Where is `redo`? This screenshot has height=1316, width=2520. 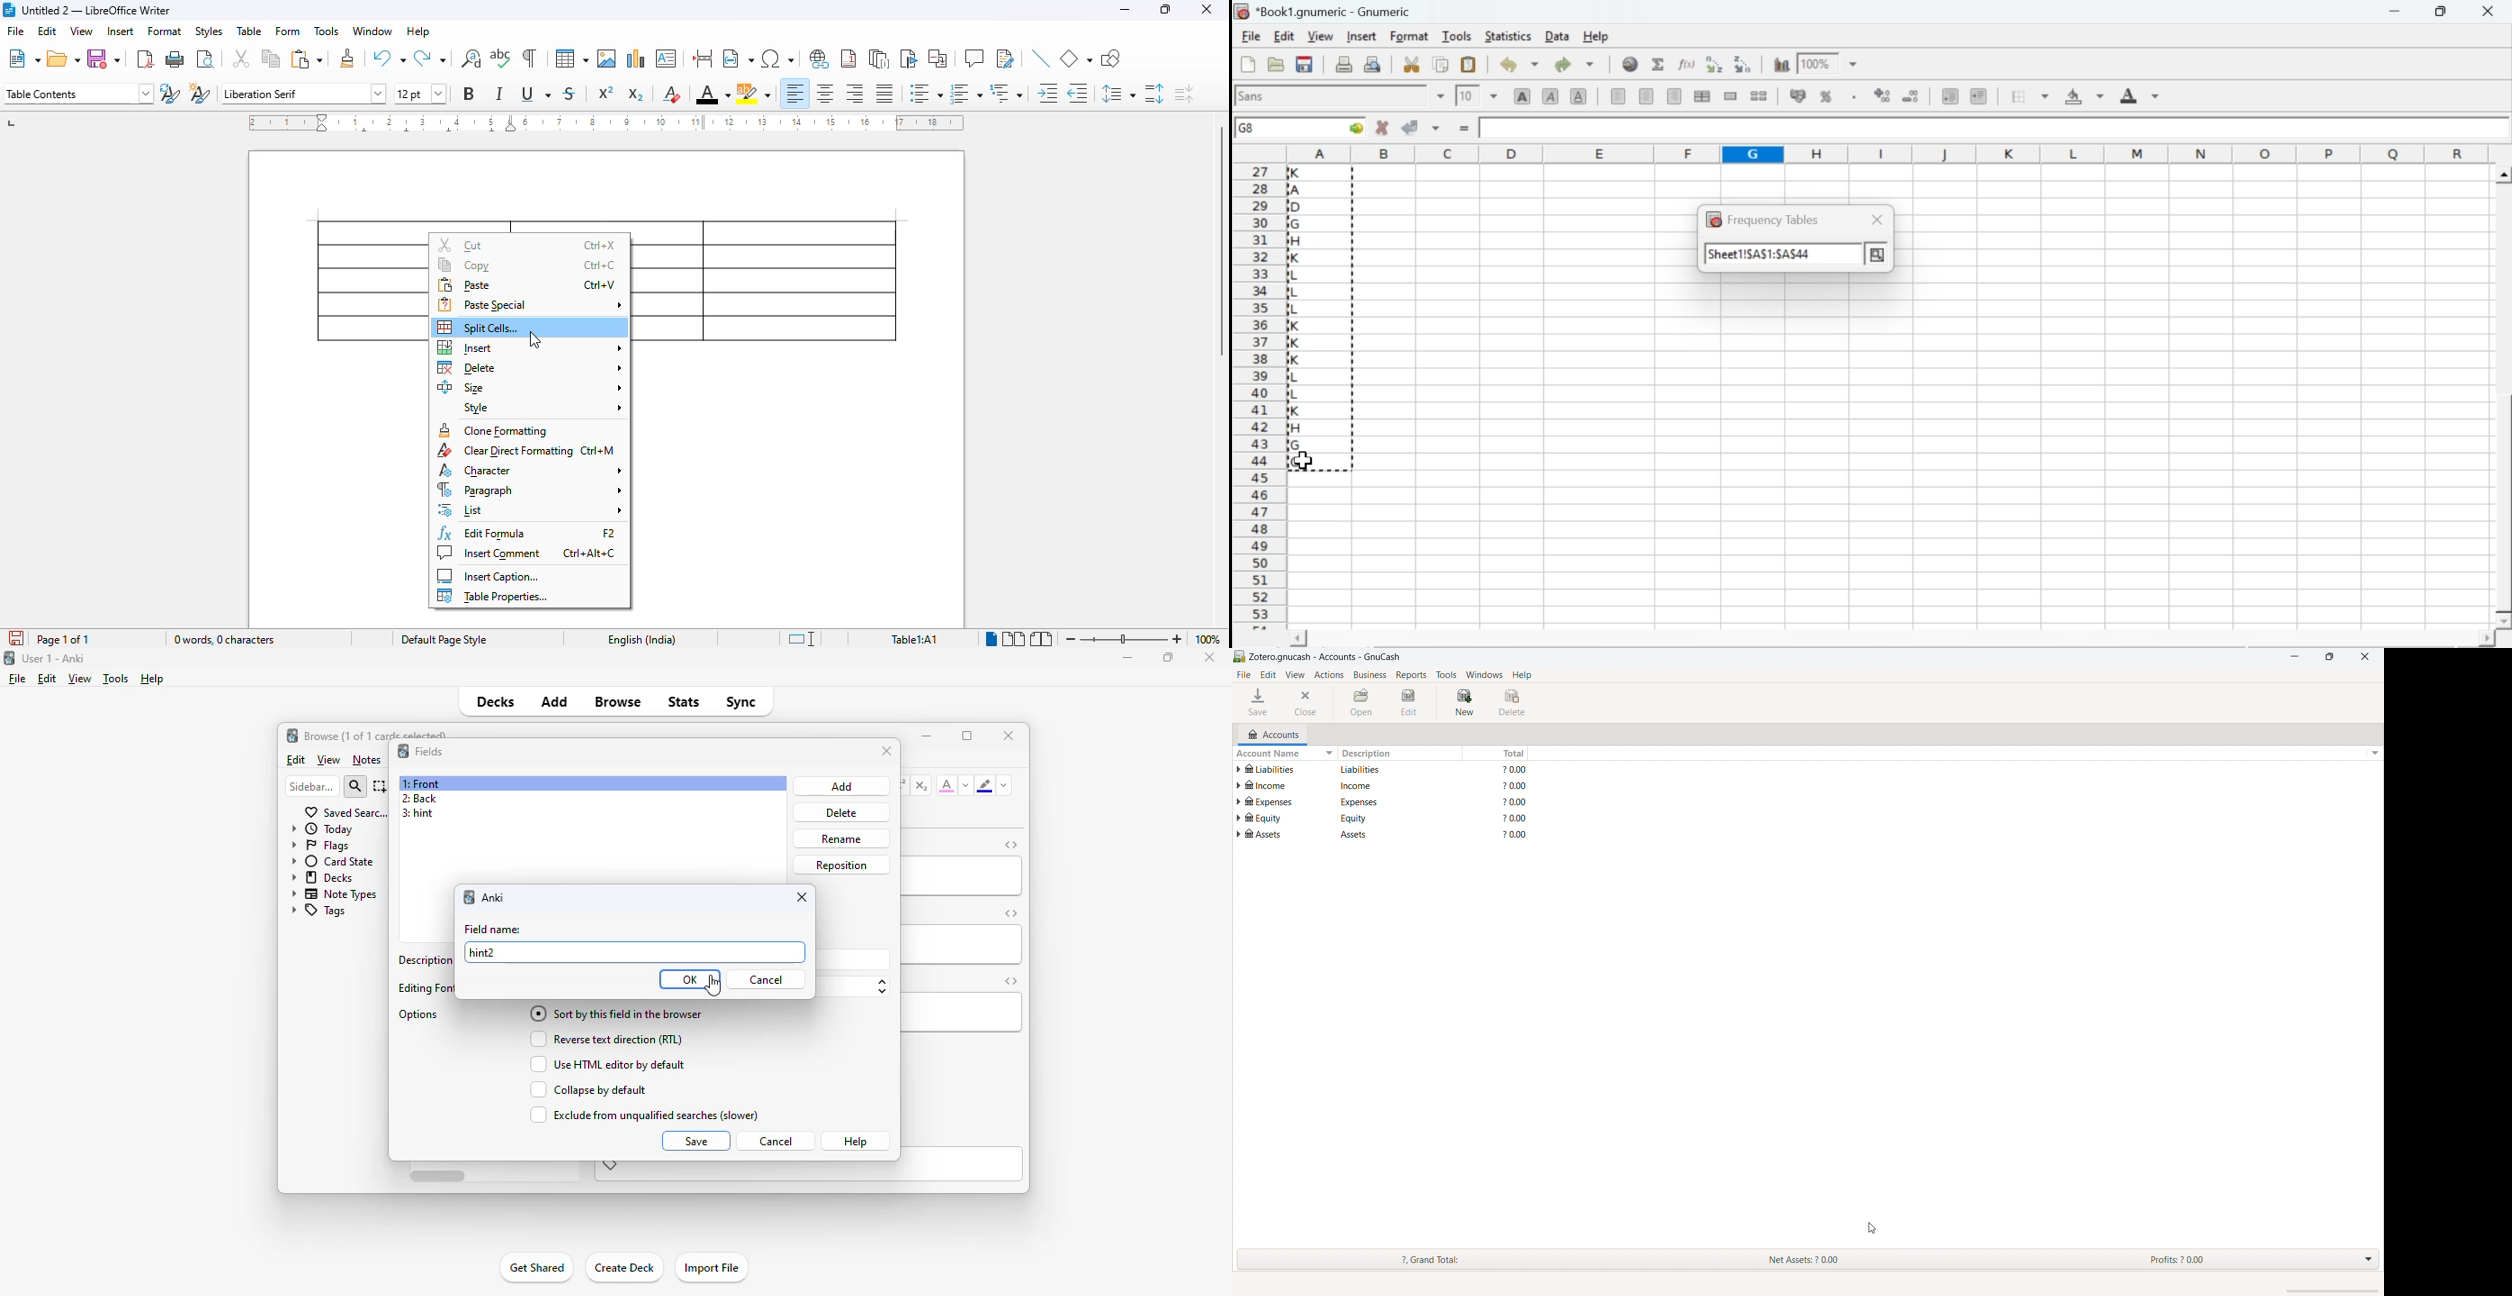
redo is located at coordinates (429, 58).